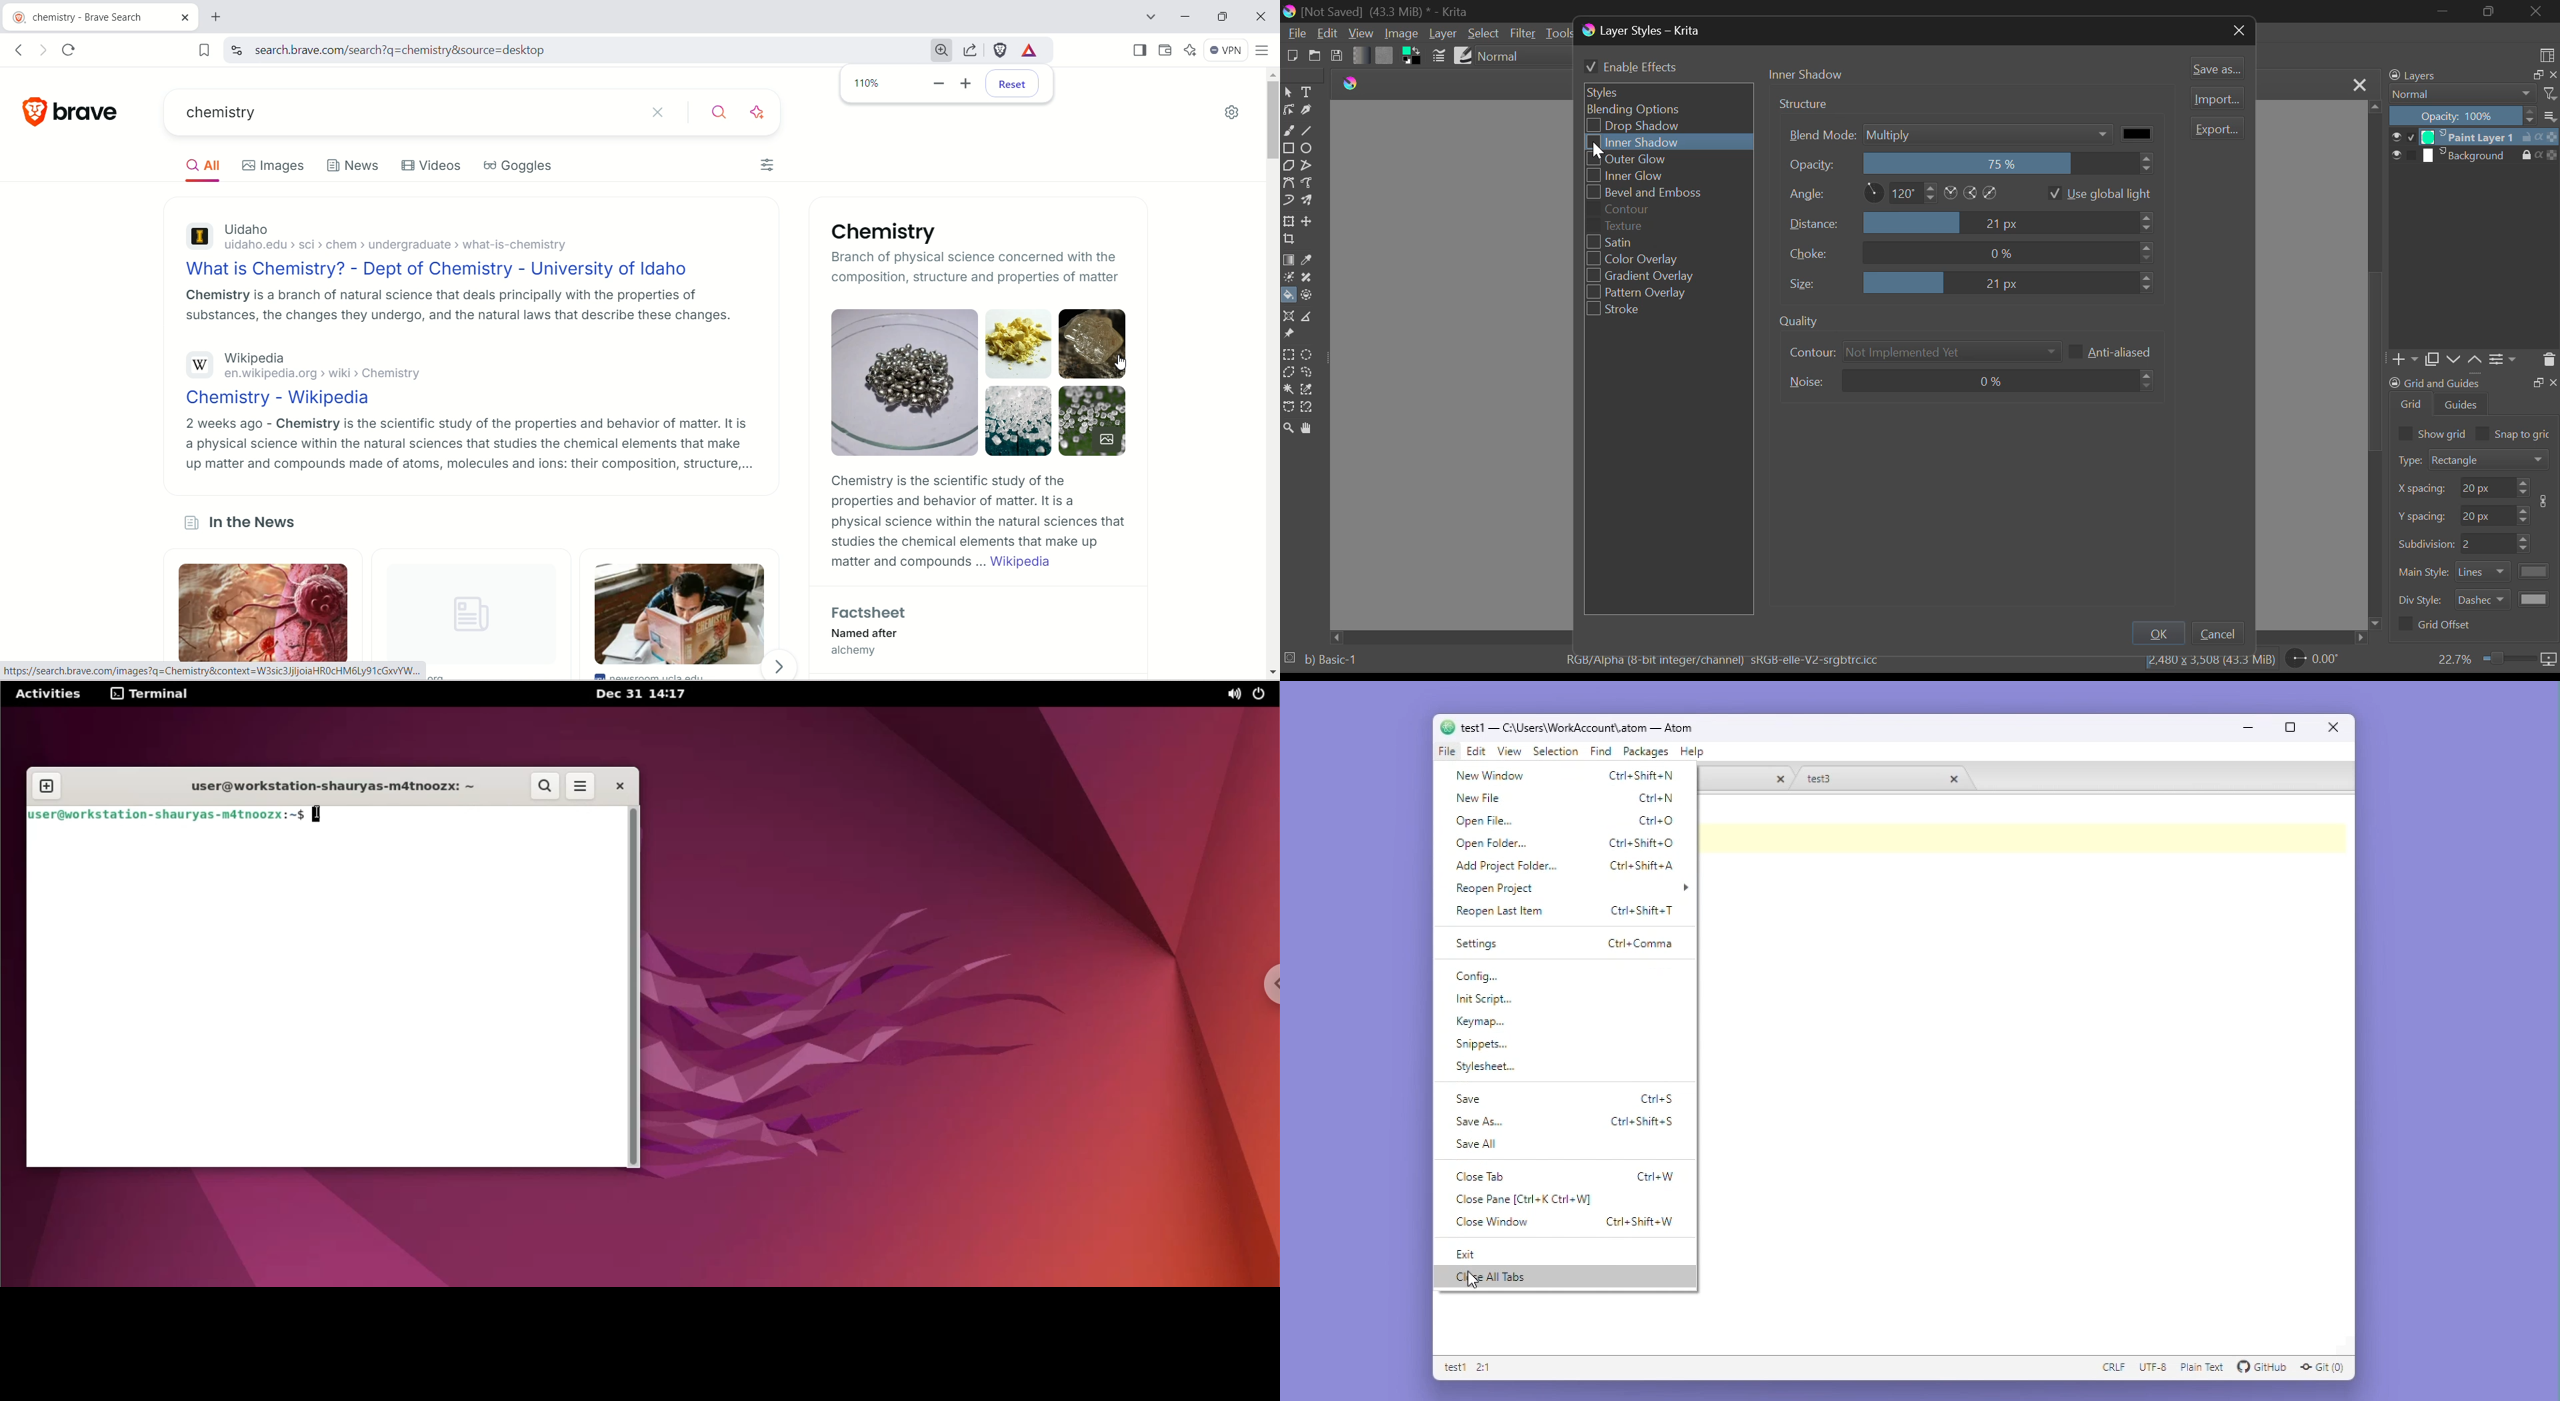 This screenshot has height=1428, width=2576. Describe the element at coordinates (2431, 433) in the screenshot. I see `Show grid` at that location.